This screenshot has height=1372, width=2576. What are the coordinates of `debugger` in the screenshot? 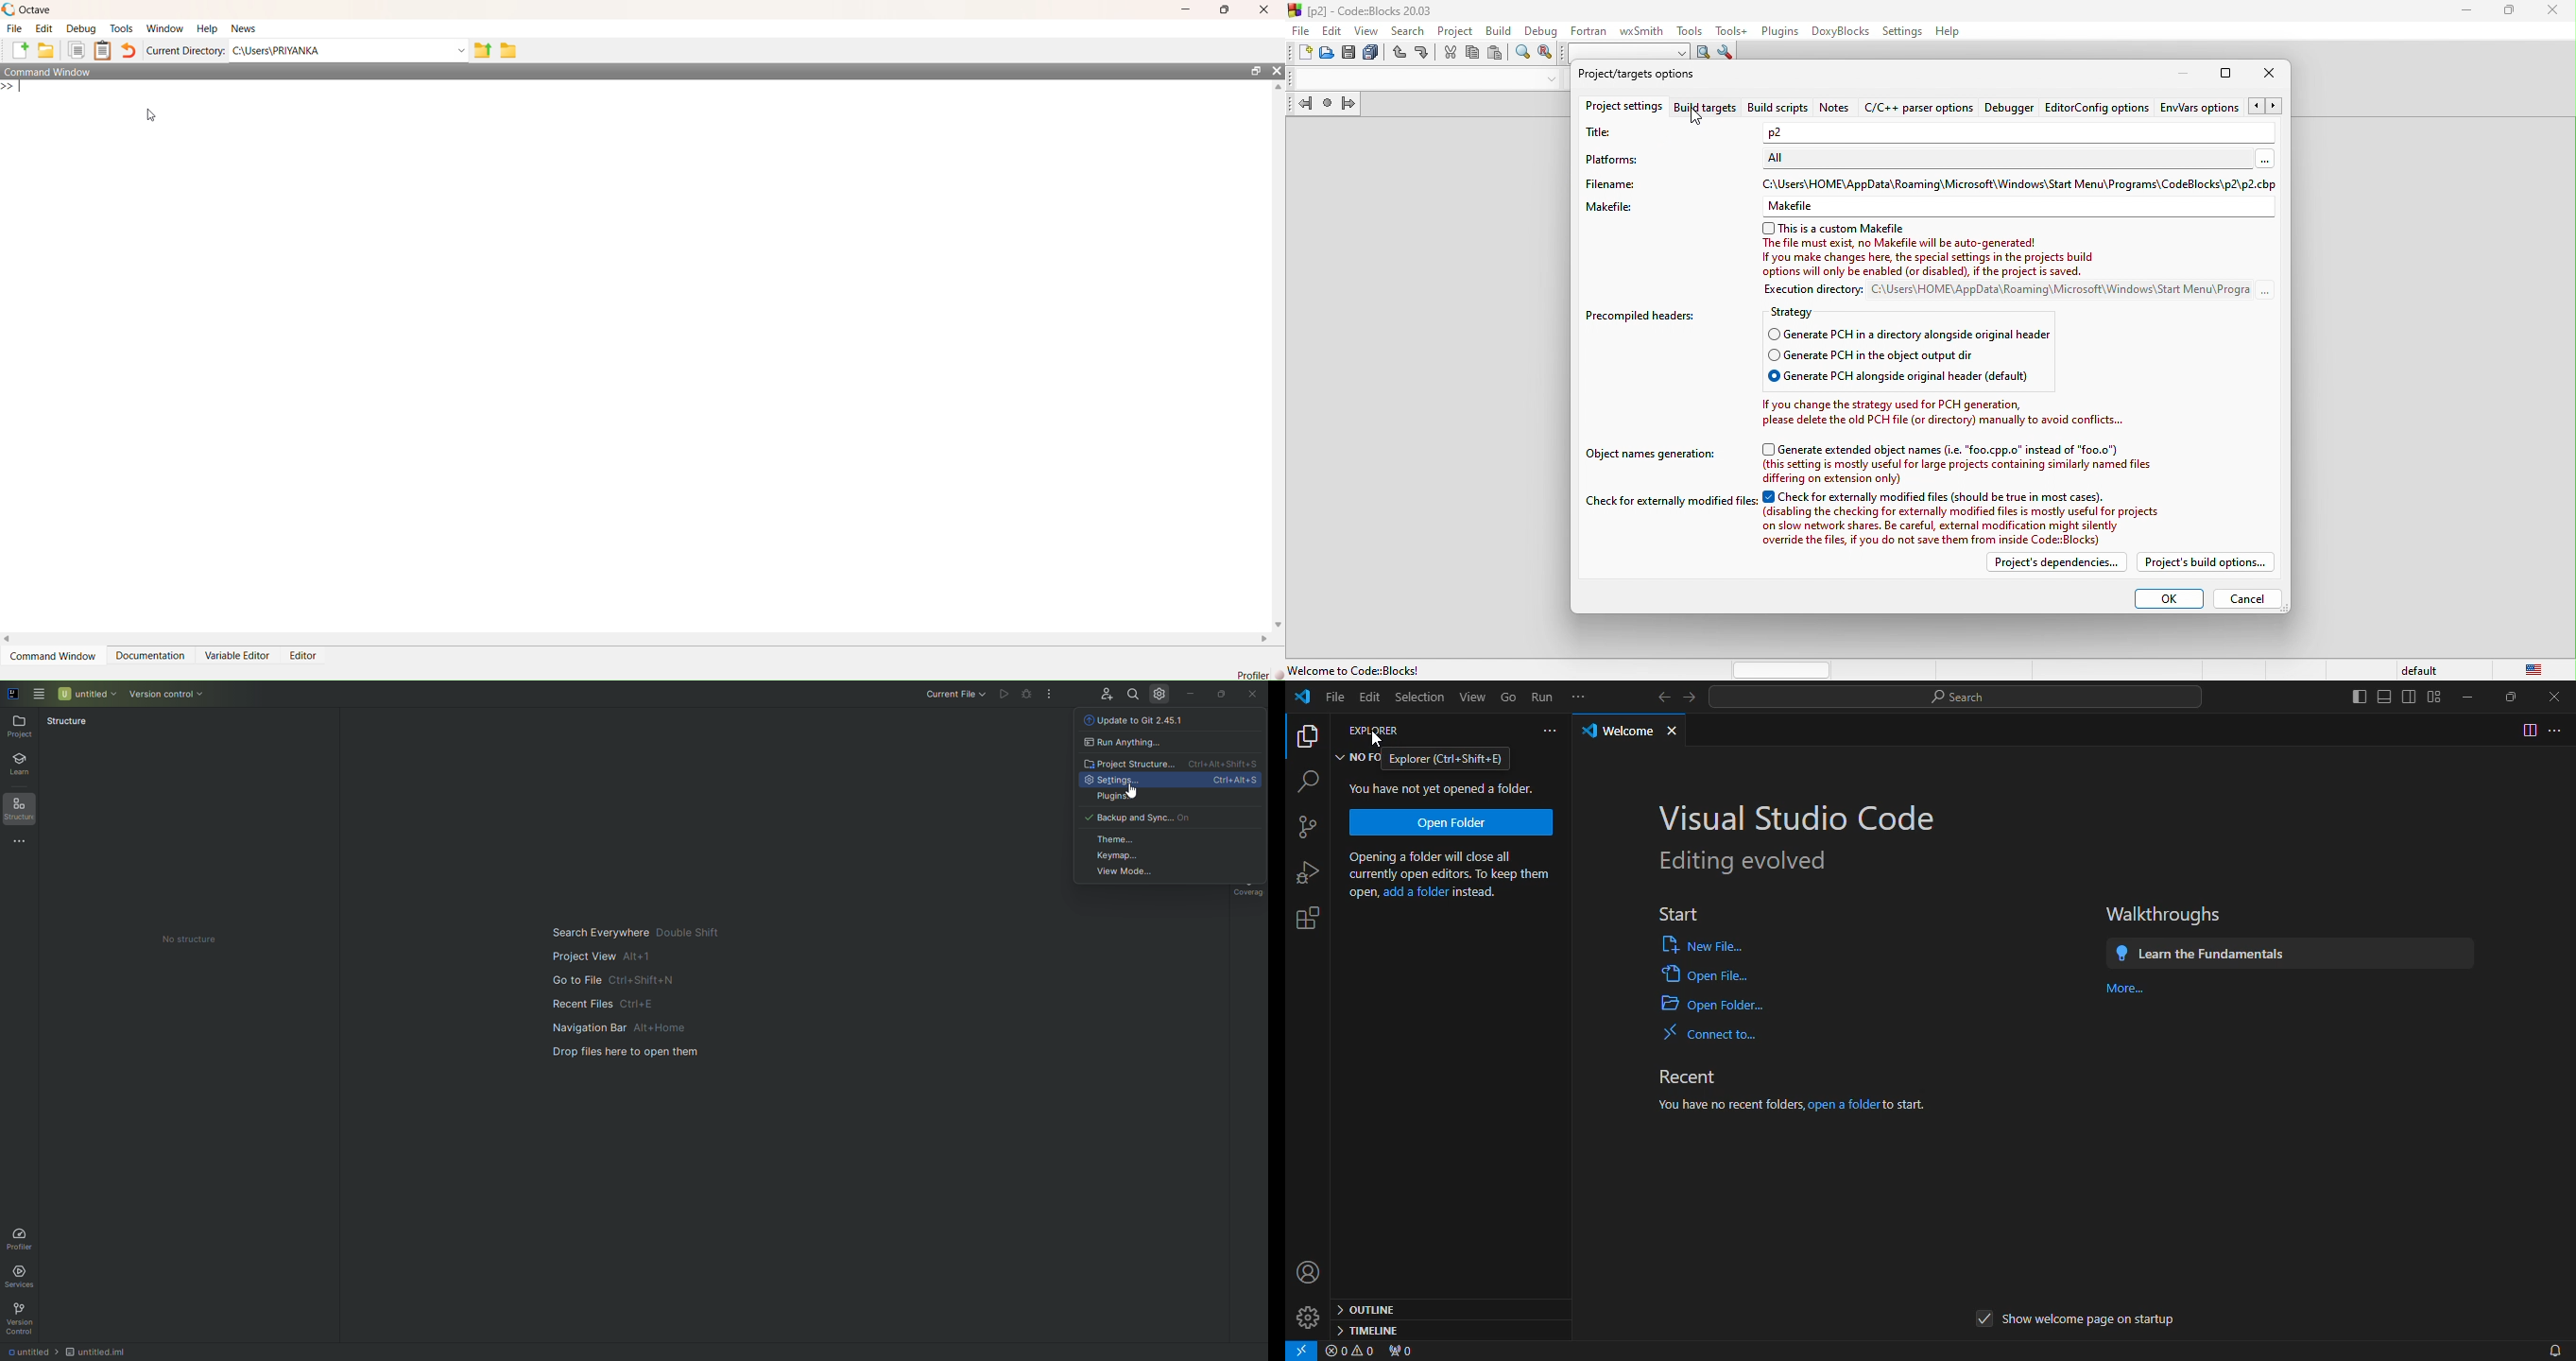 It's located at (2008, 110).